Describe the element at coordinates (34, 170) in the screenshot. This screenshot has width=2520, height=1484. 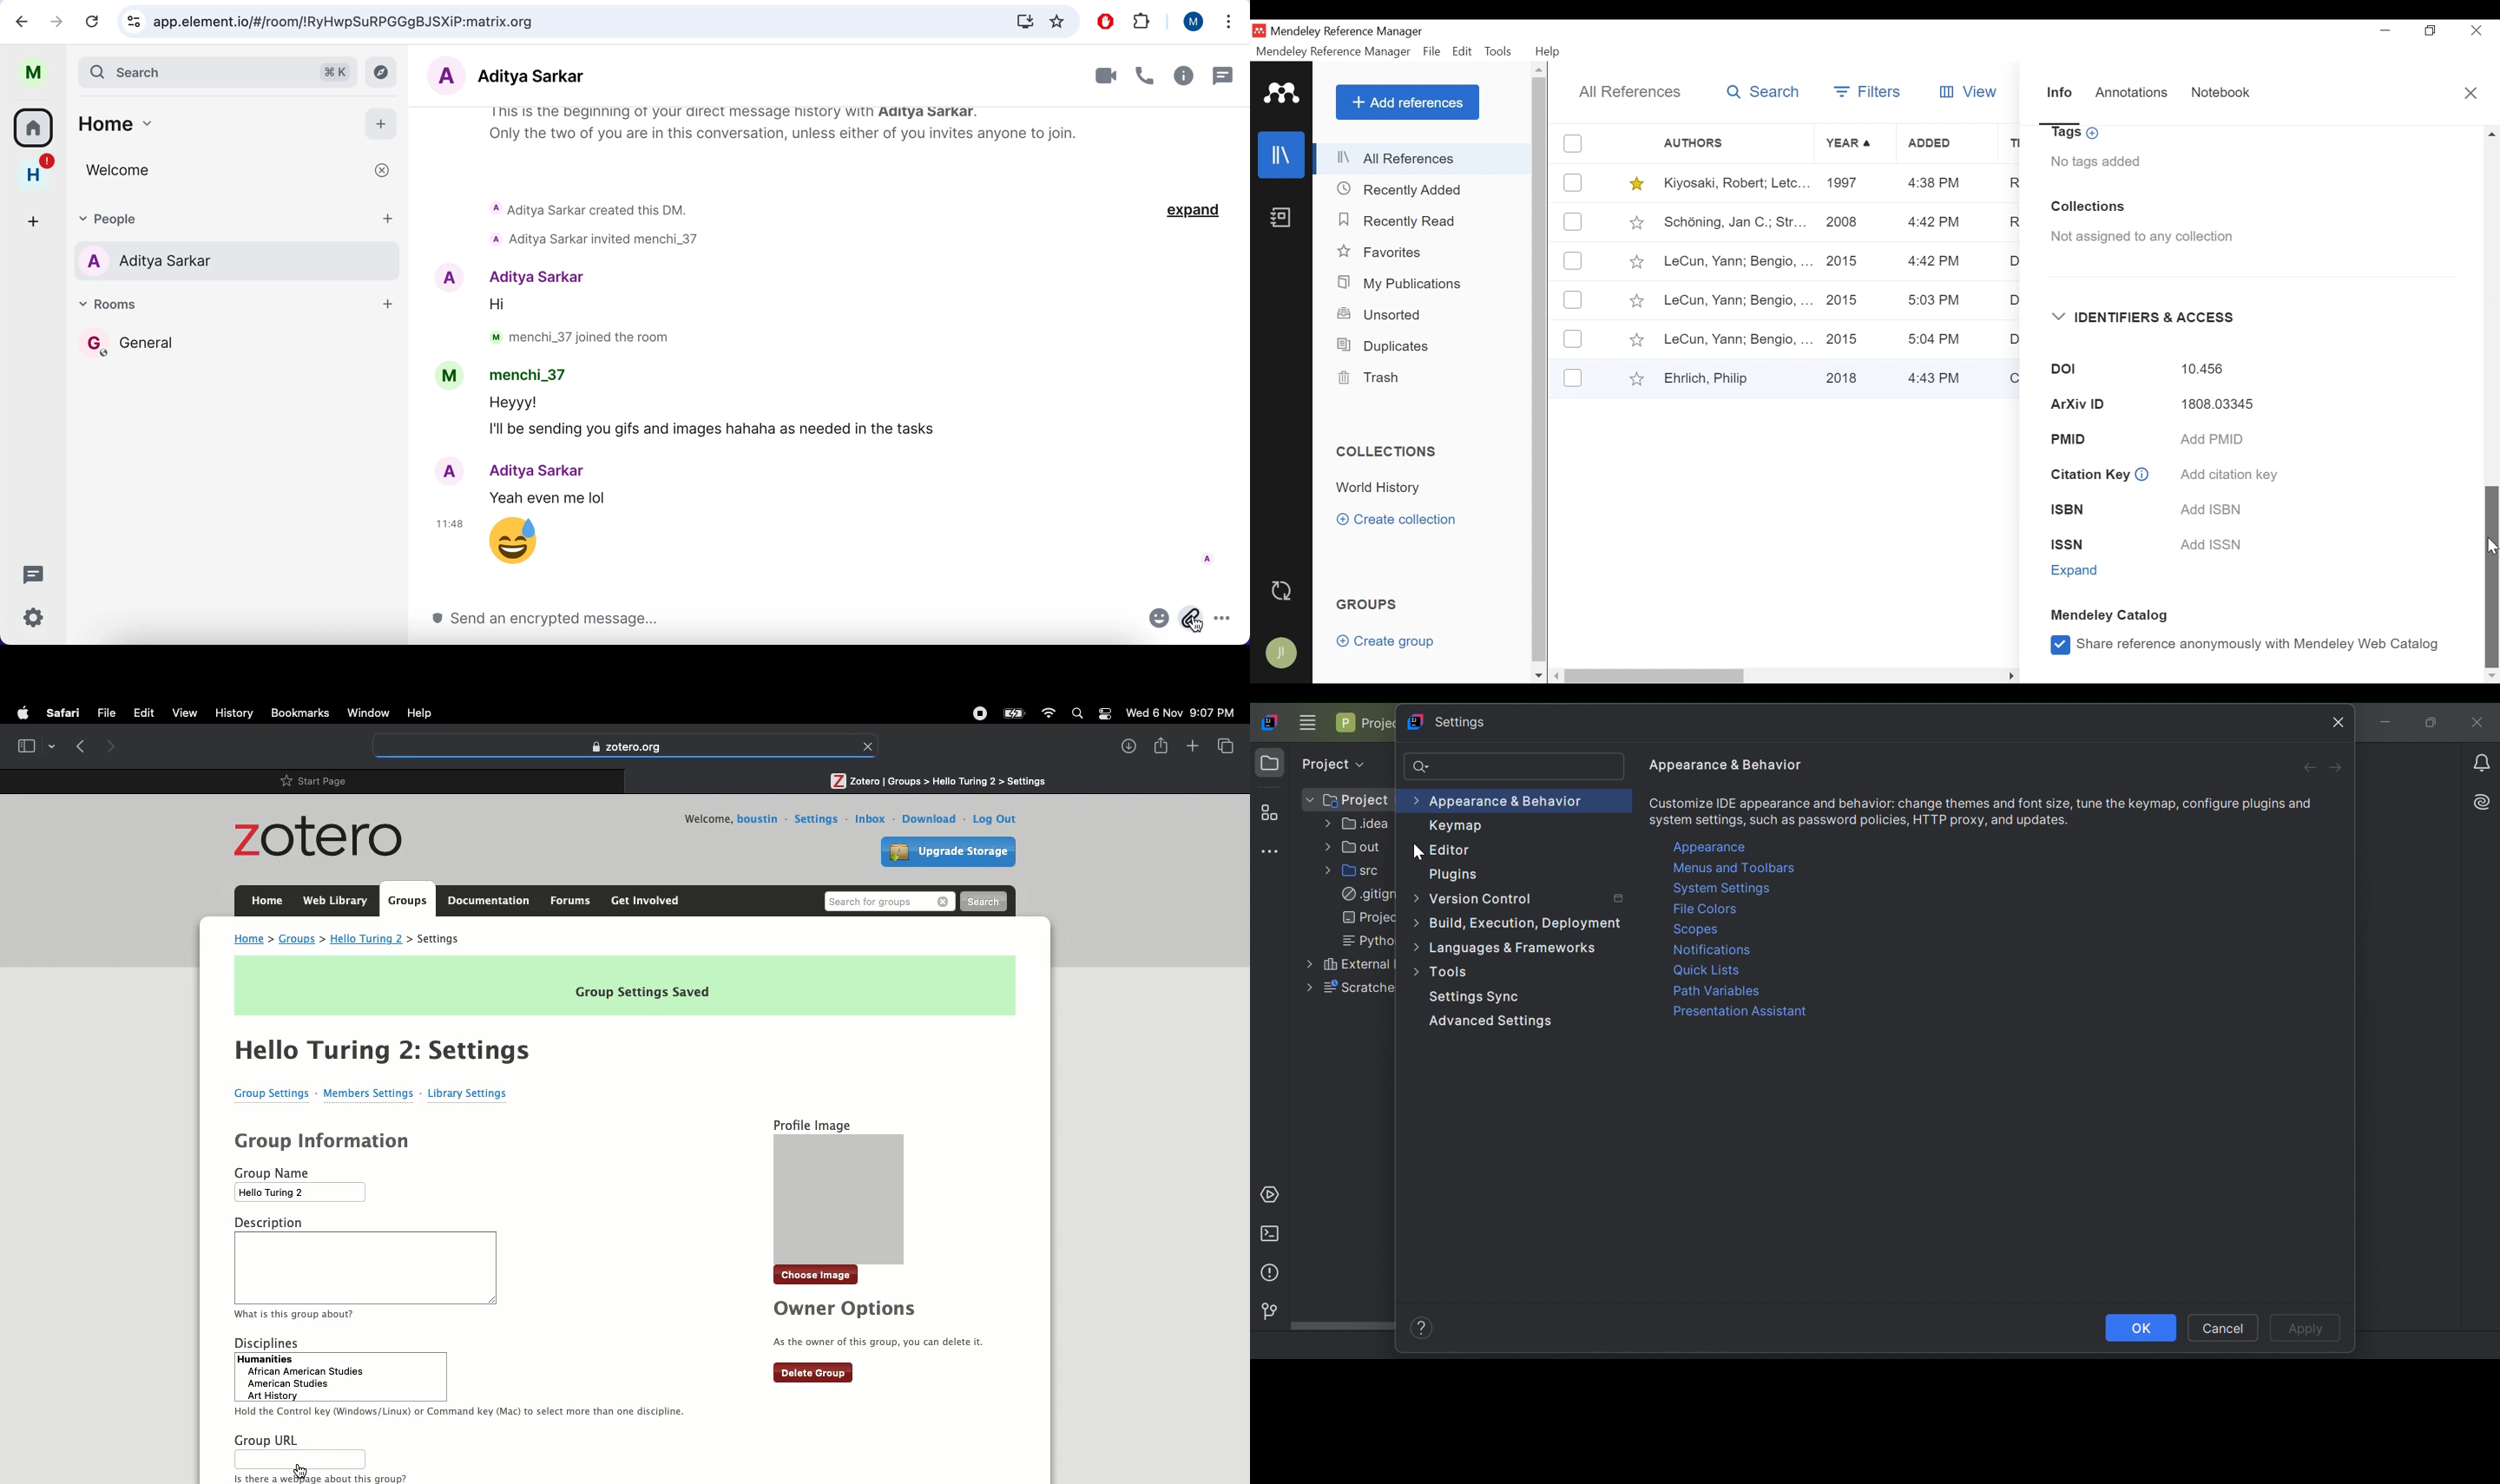
I see `home` at that location.